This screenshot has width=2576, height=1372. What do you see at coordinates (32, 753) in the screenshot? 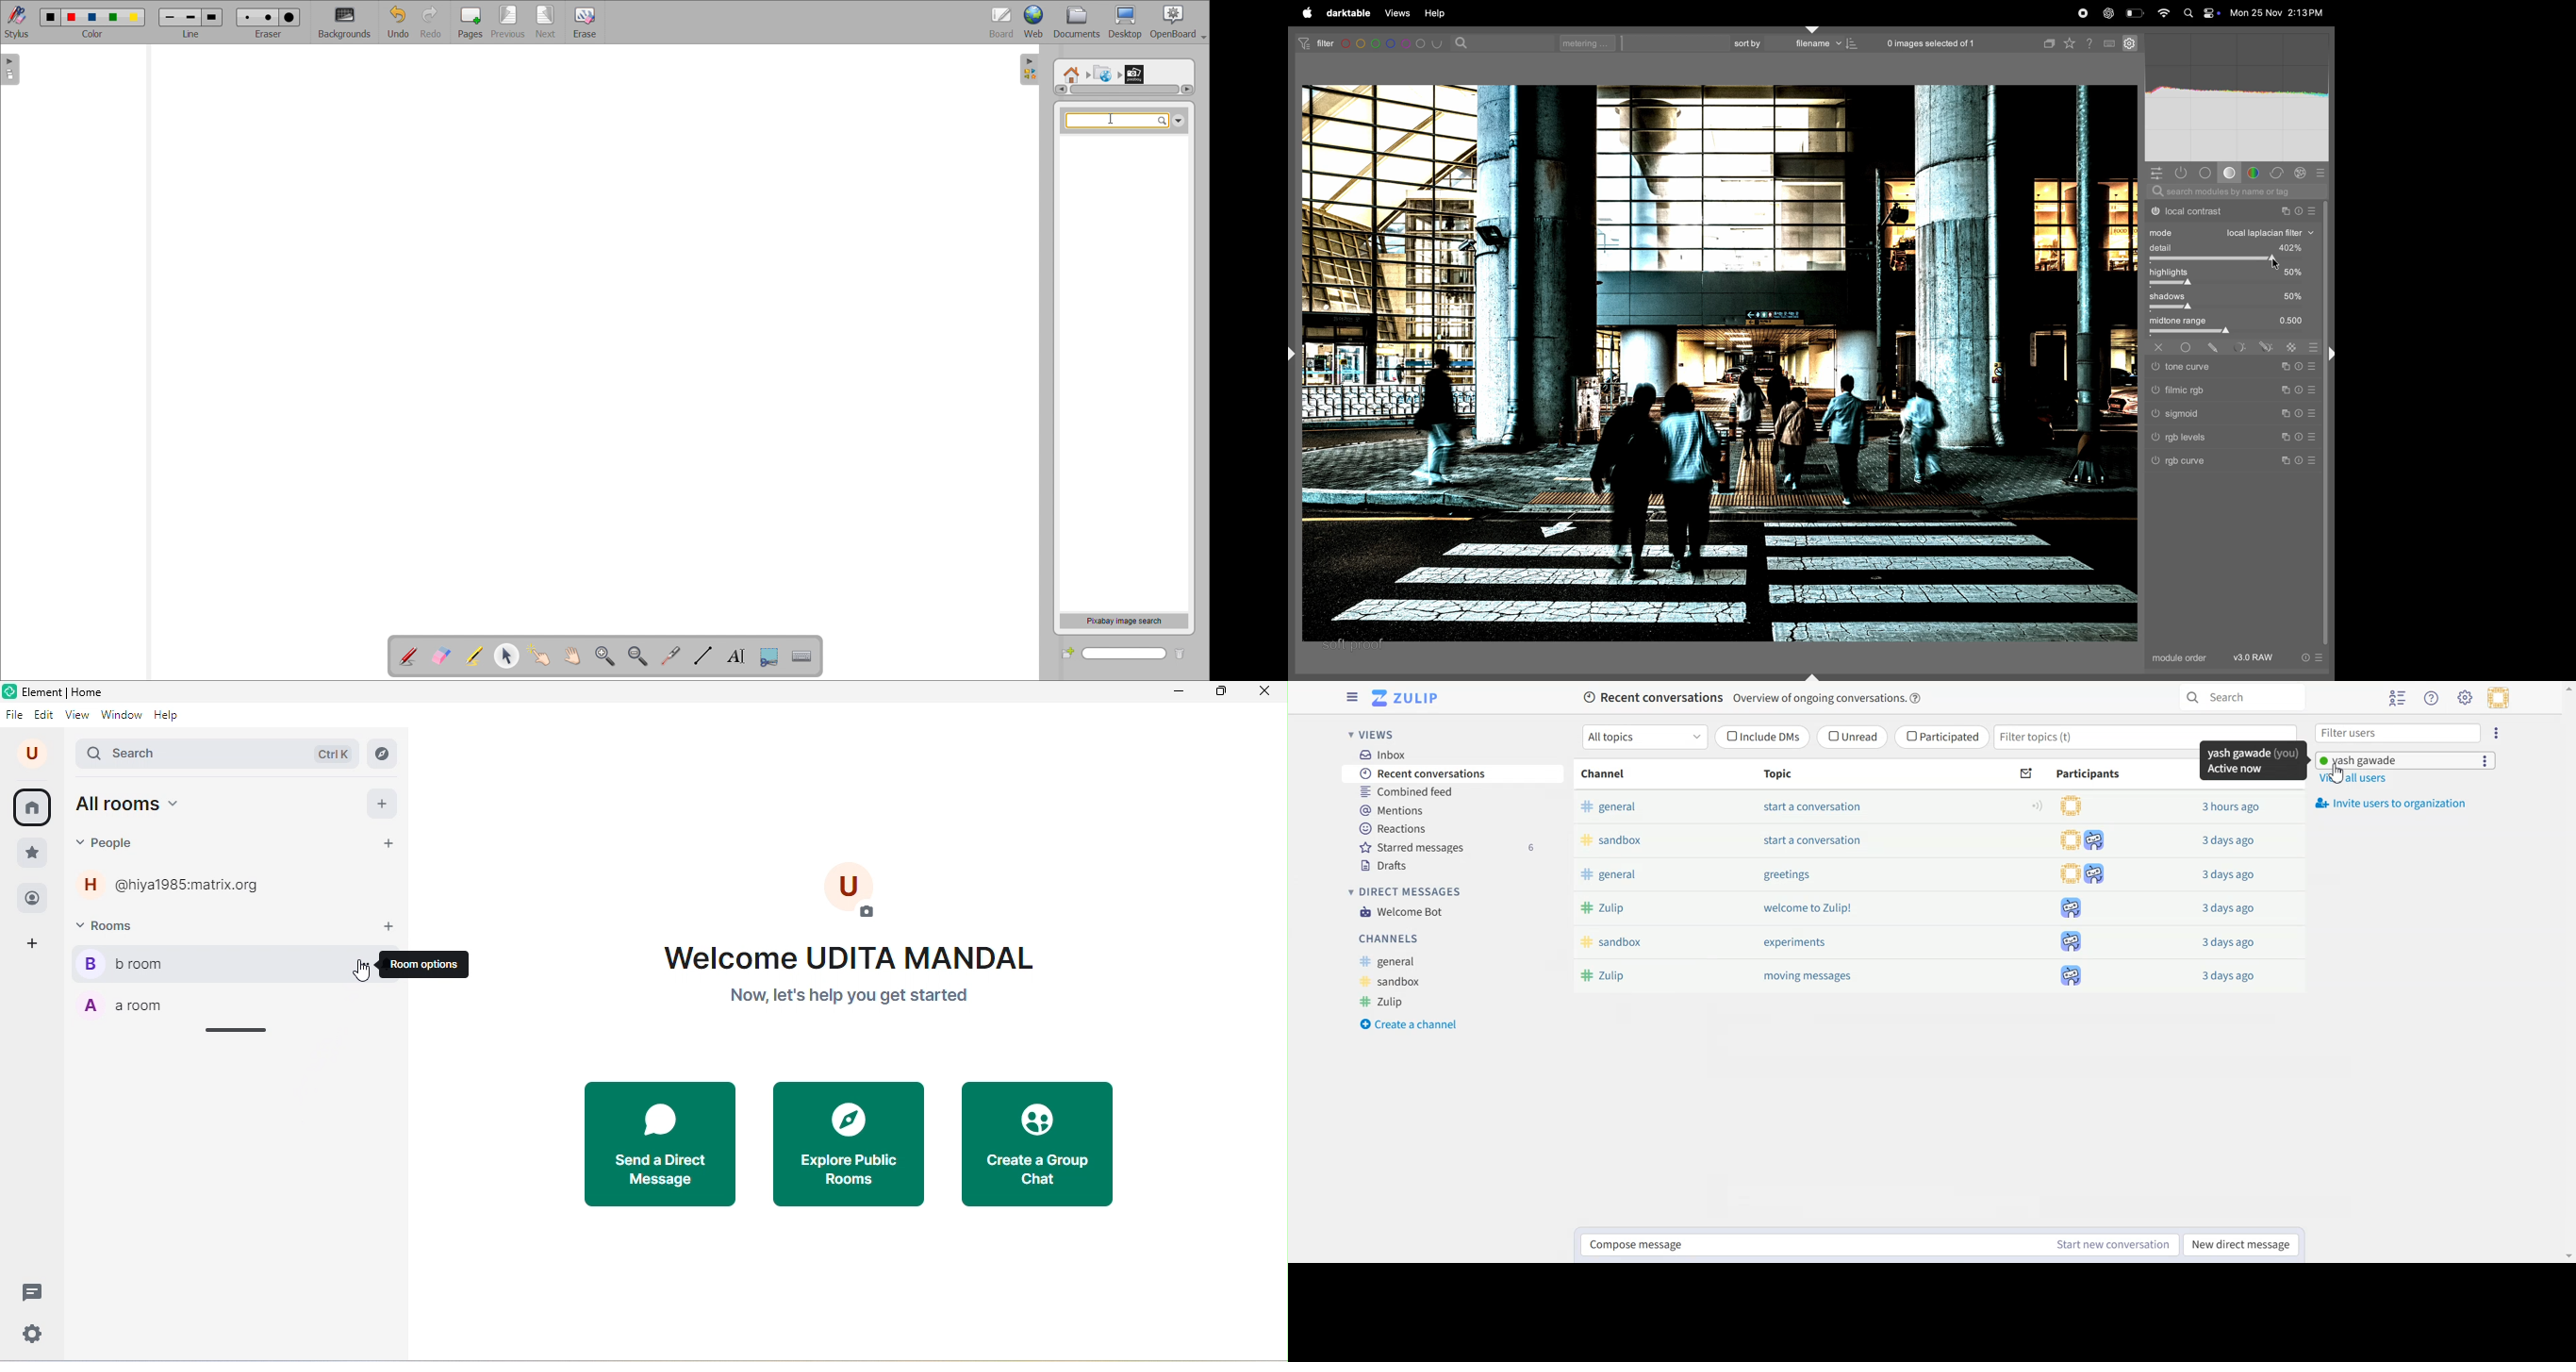
I see `account` at bounding box center [32, 753].